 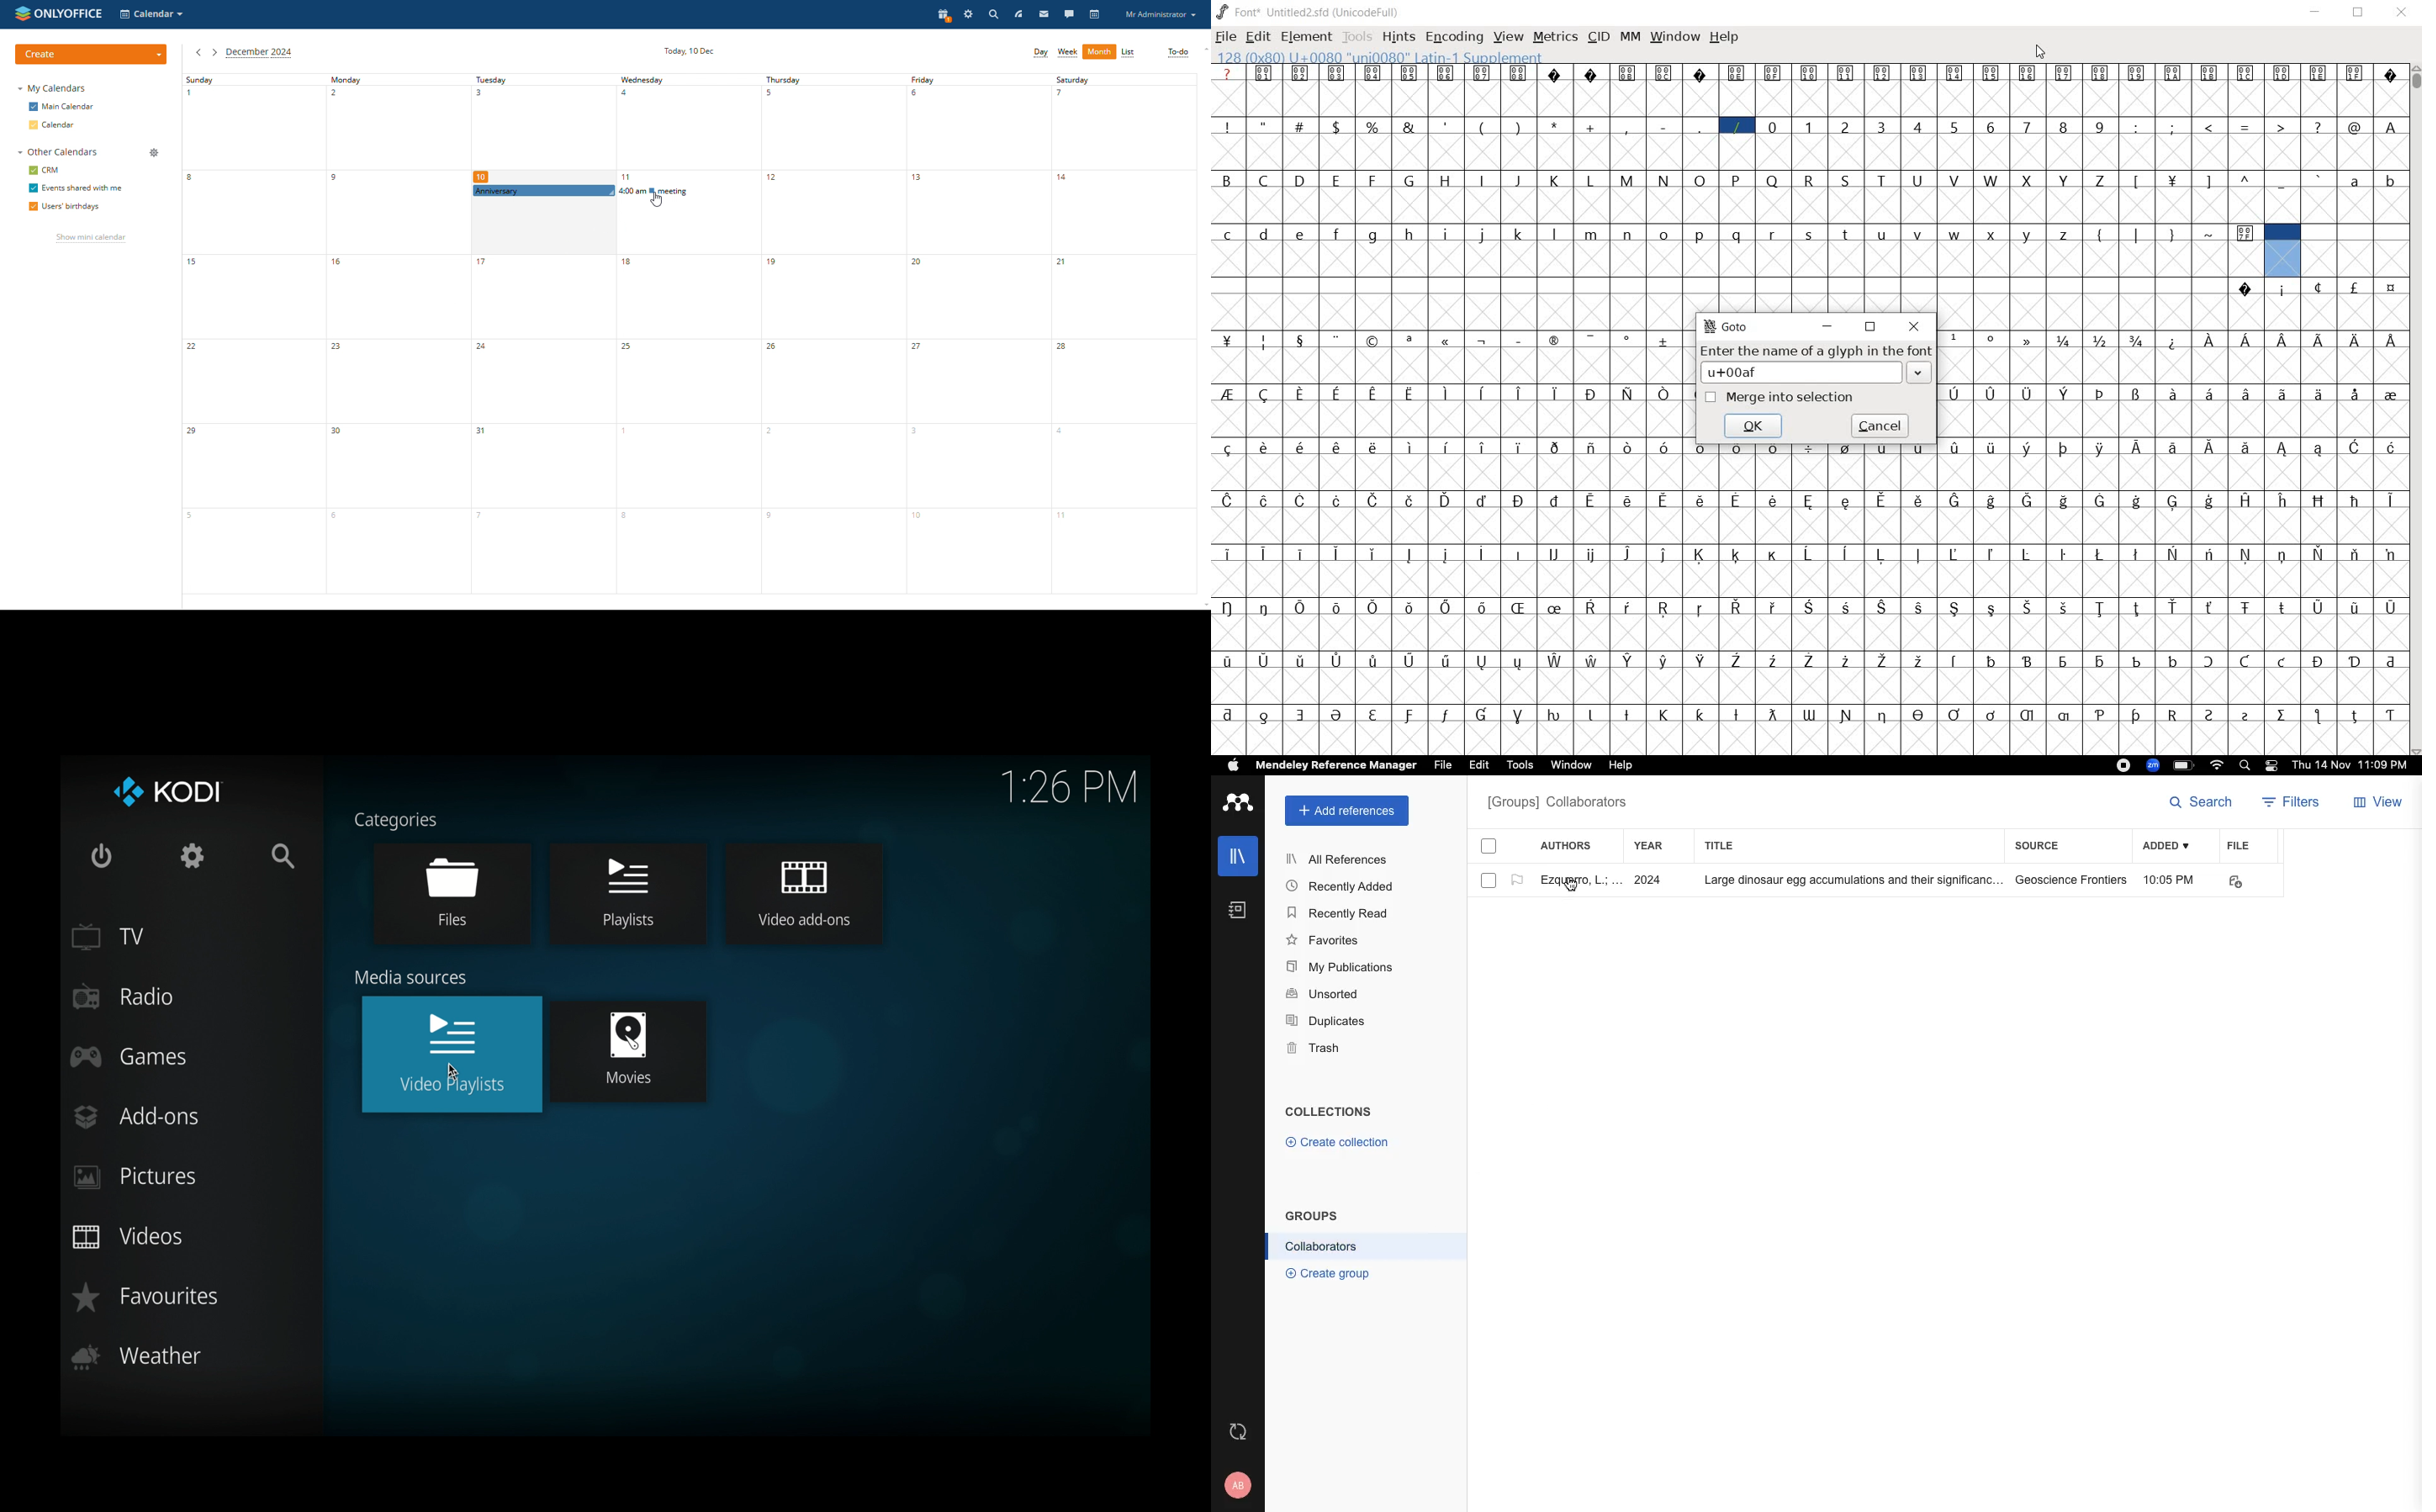 I want to click on 7, so click(x=2027, y=126).